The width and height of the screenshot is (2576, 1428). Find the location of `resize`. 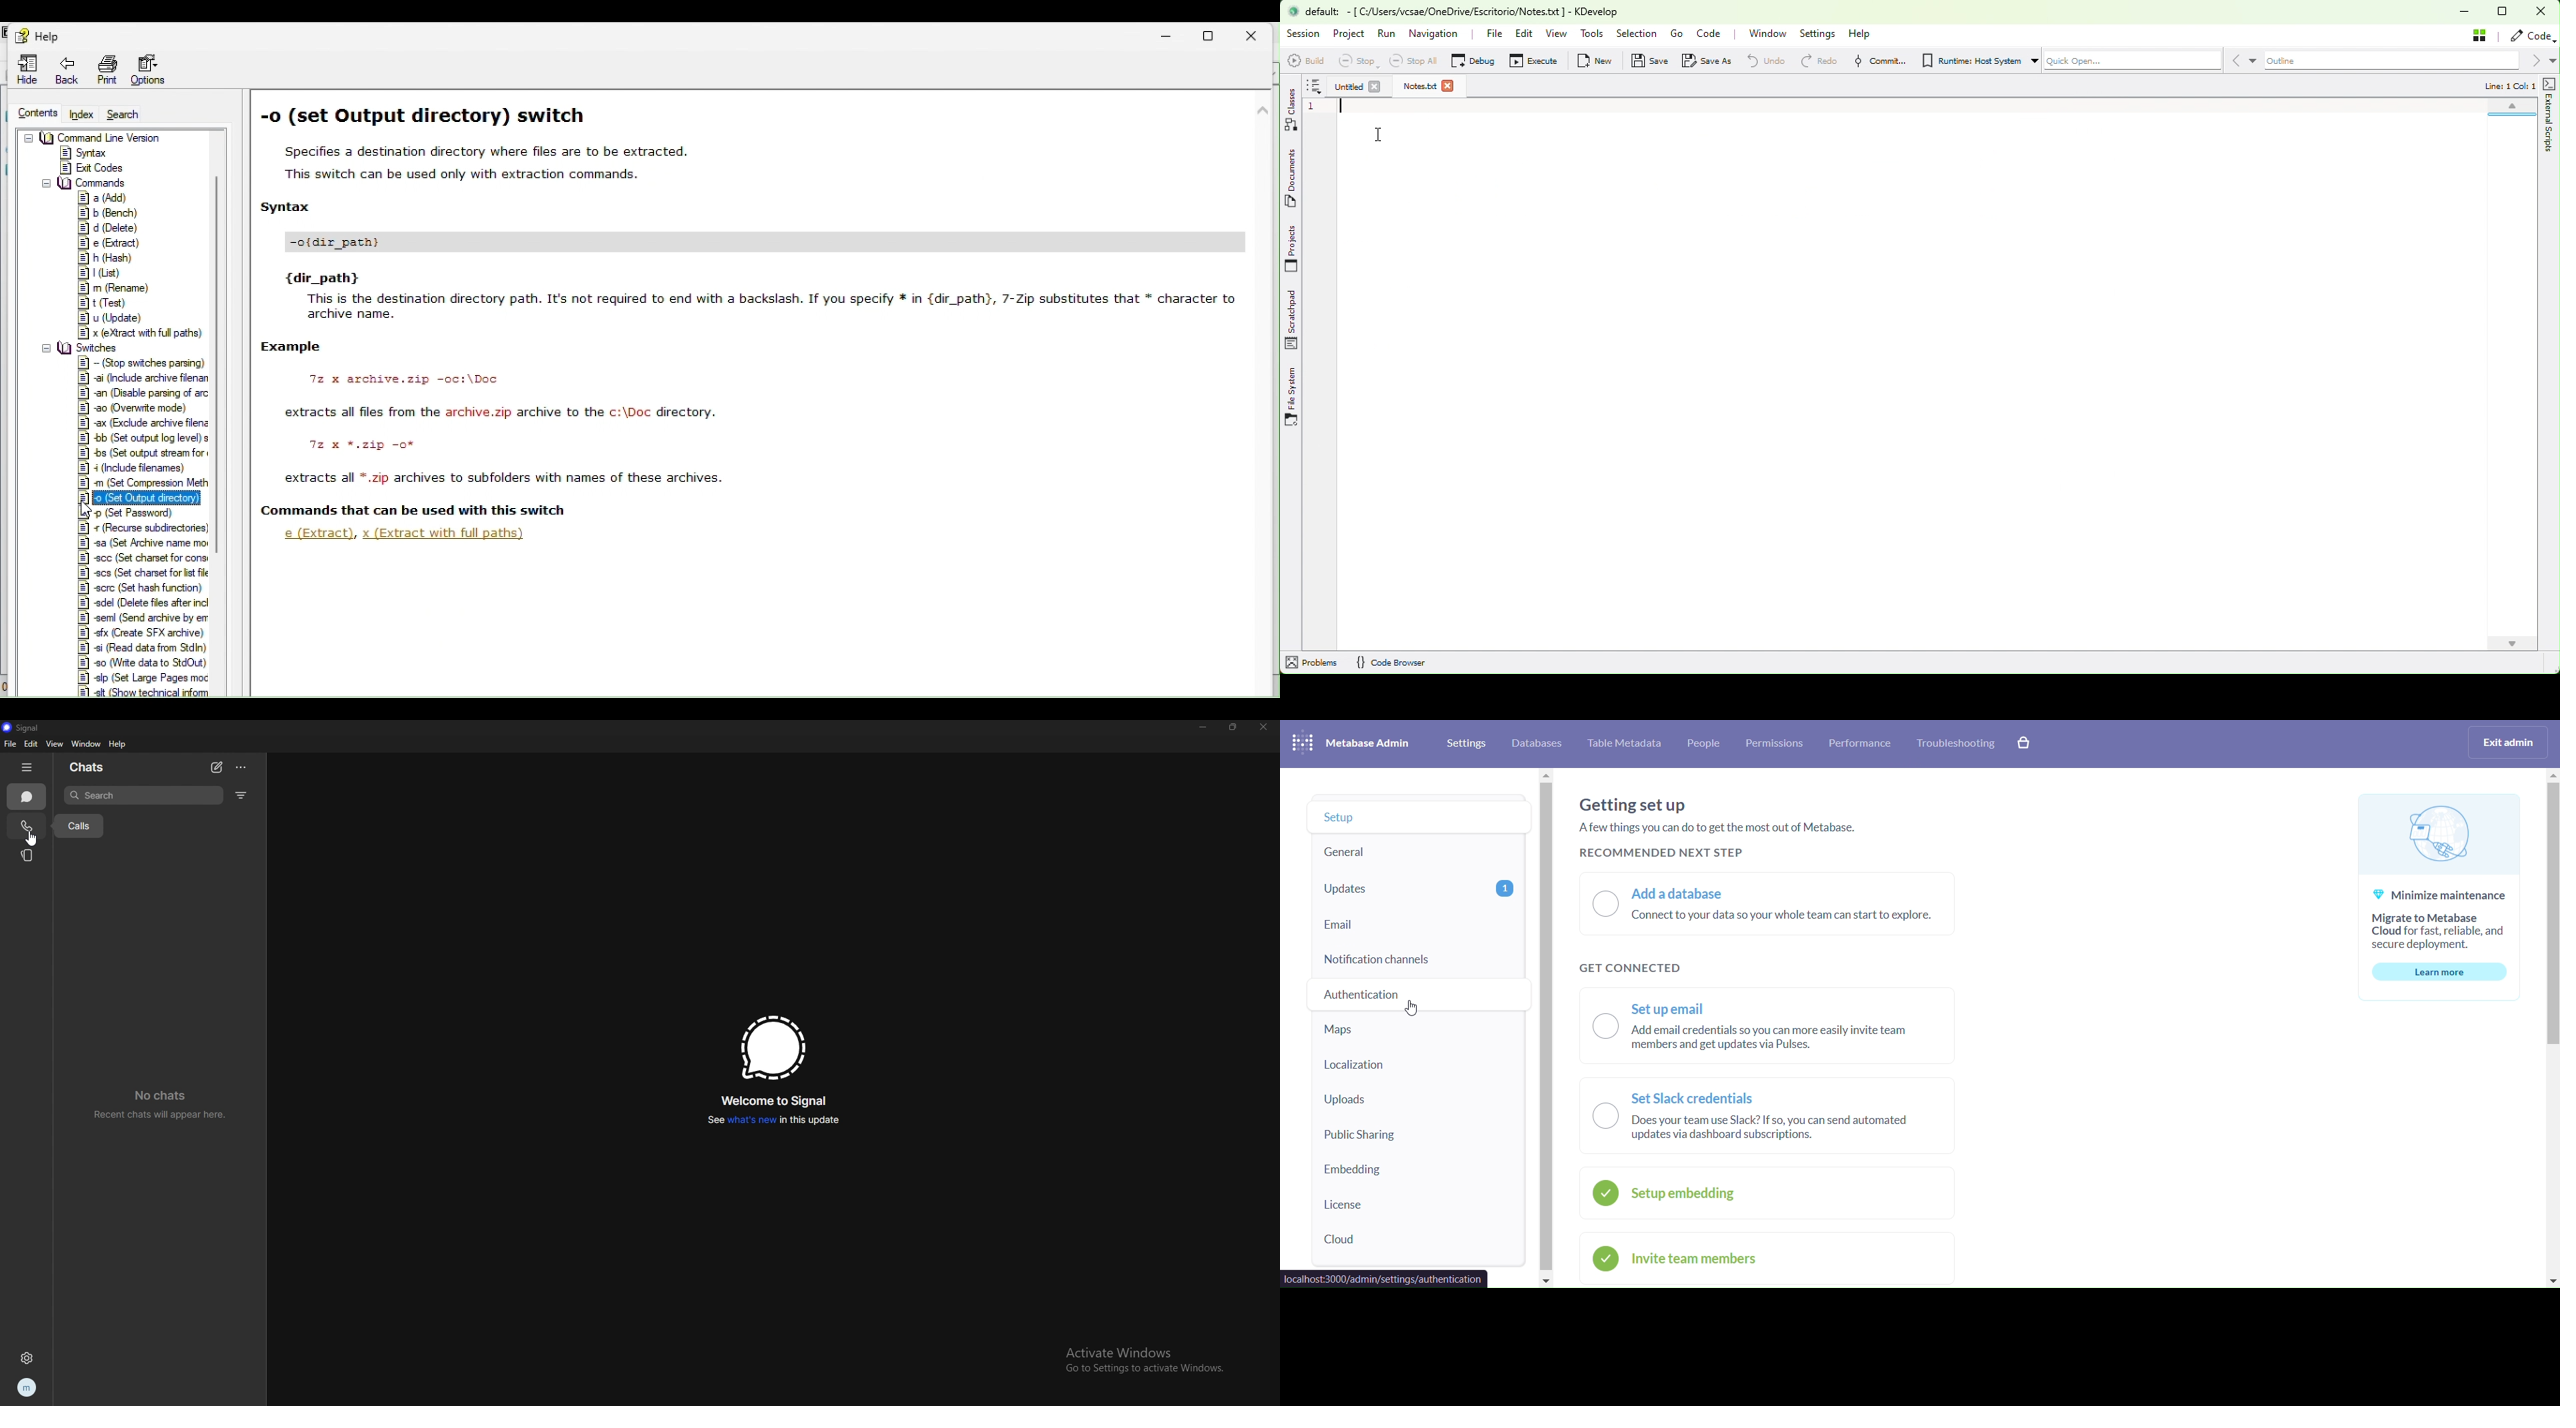

resize is located at coordinates (1234, 726).